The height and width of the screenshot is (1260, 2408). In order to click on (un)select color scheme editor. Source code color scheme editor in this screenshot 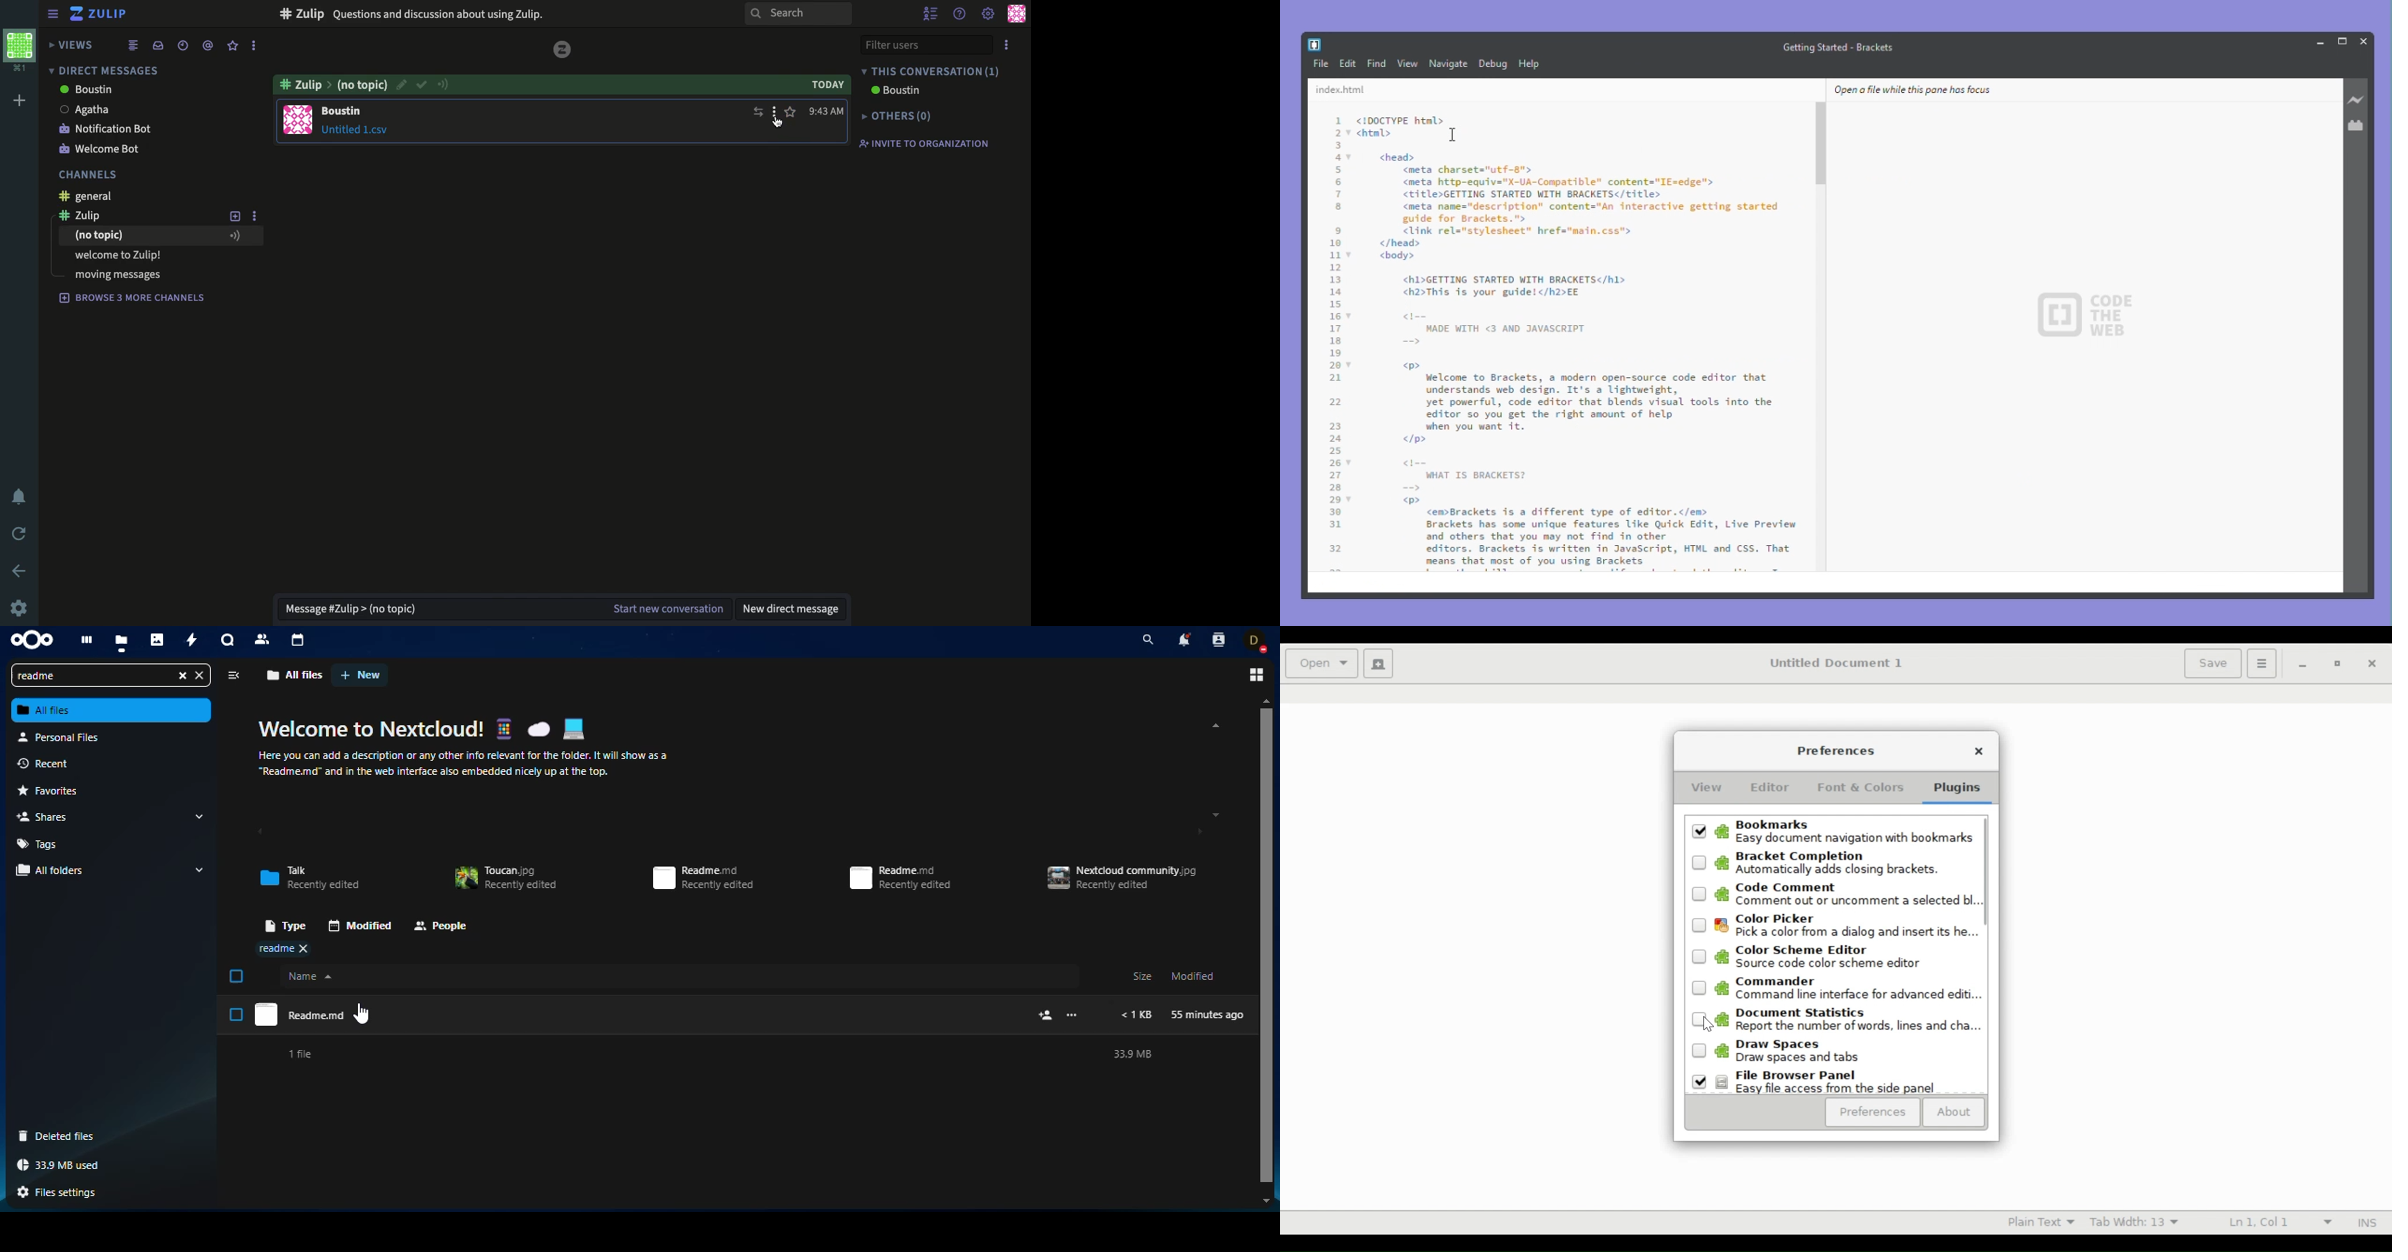, I will do `click(1846, 957)`.